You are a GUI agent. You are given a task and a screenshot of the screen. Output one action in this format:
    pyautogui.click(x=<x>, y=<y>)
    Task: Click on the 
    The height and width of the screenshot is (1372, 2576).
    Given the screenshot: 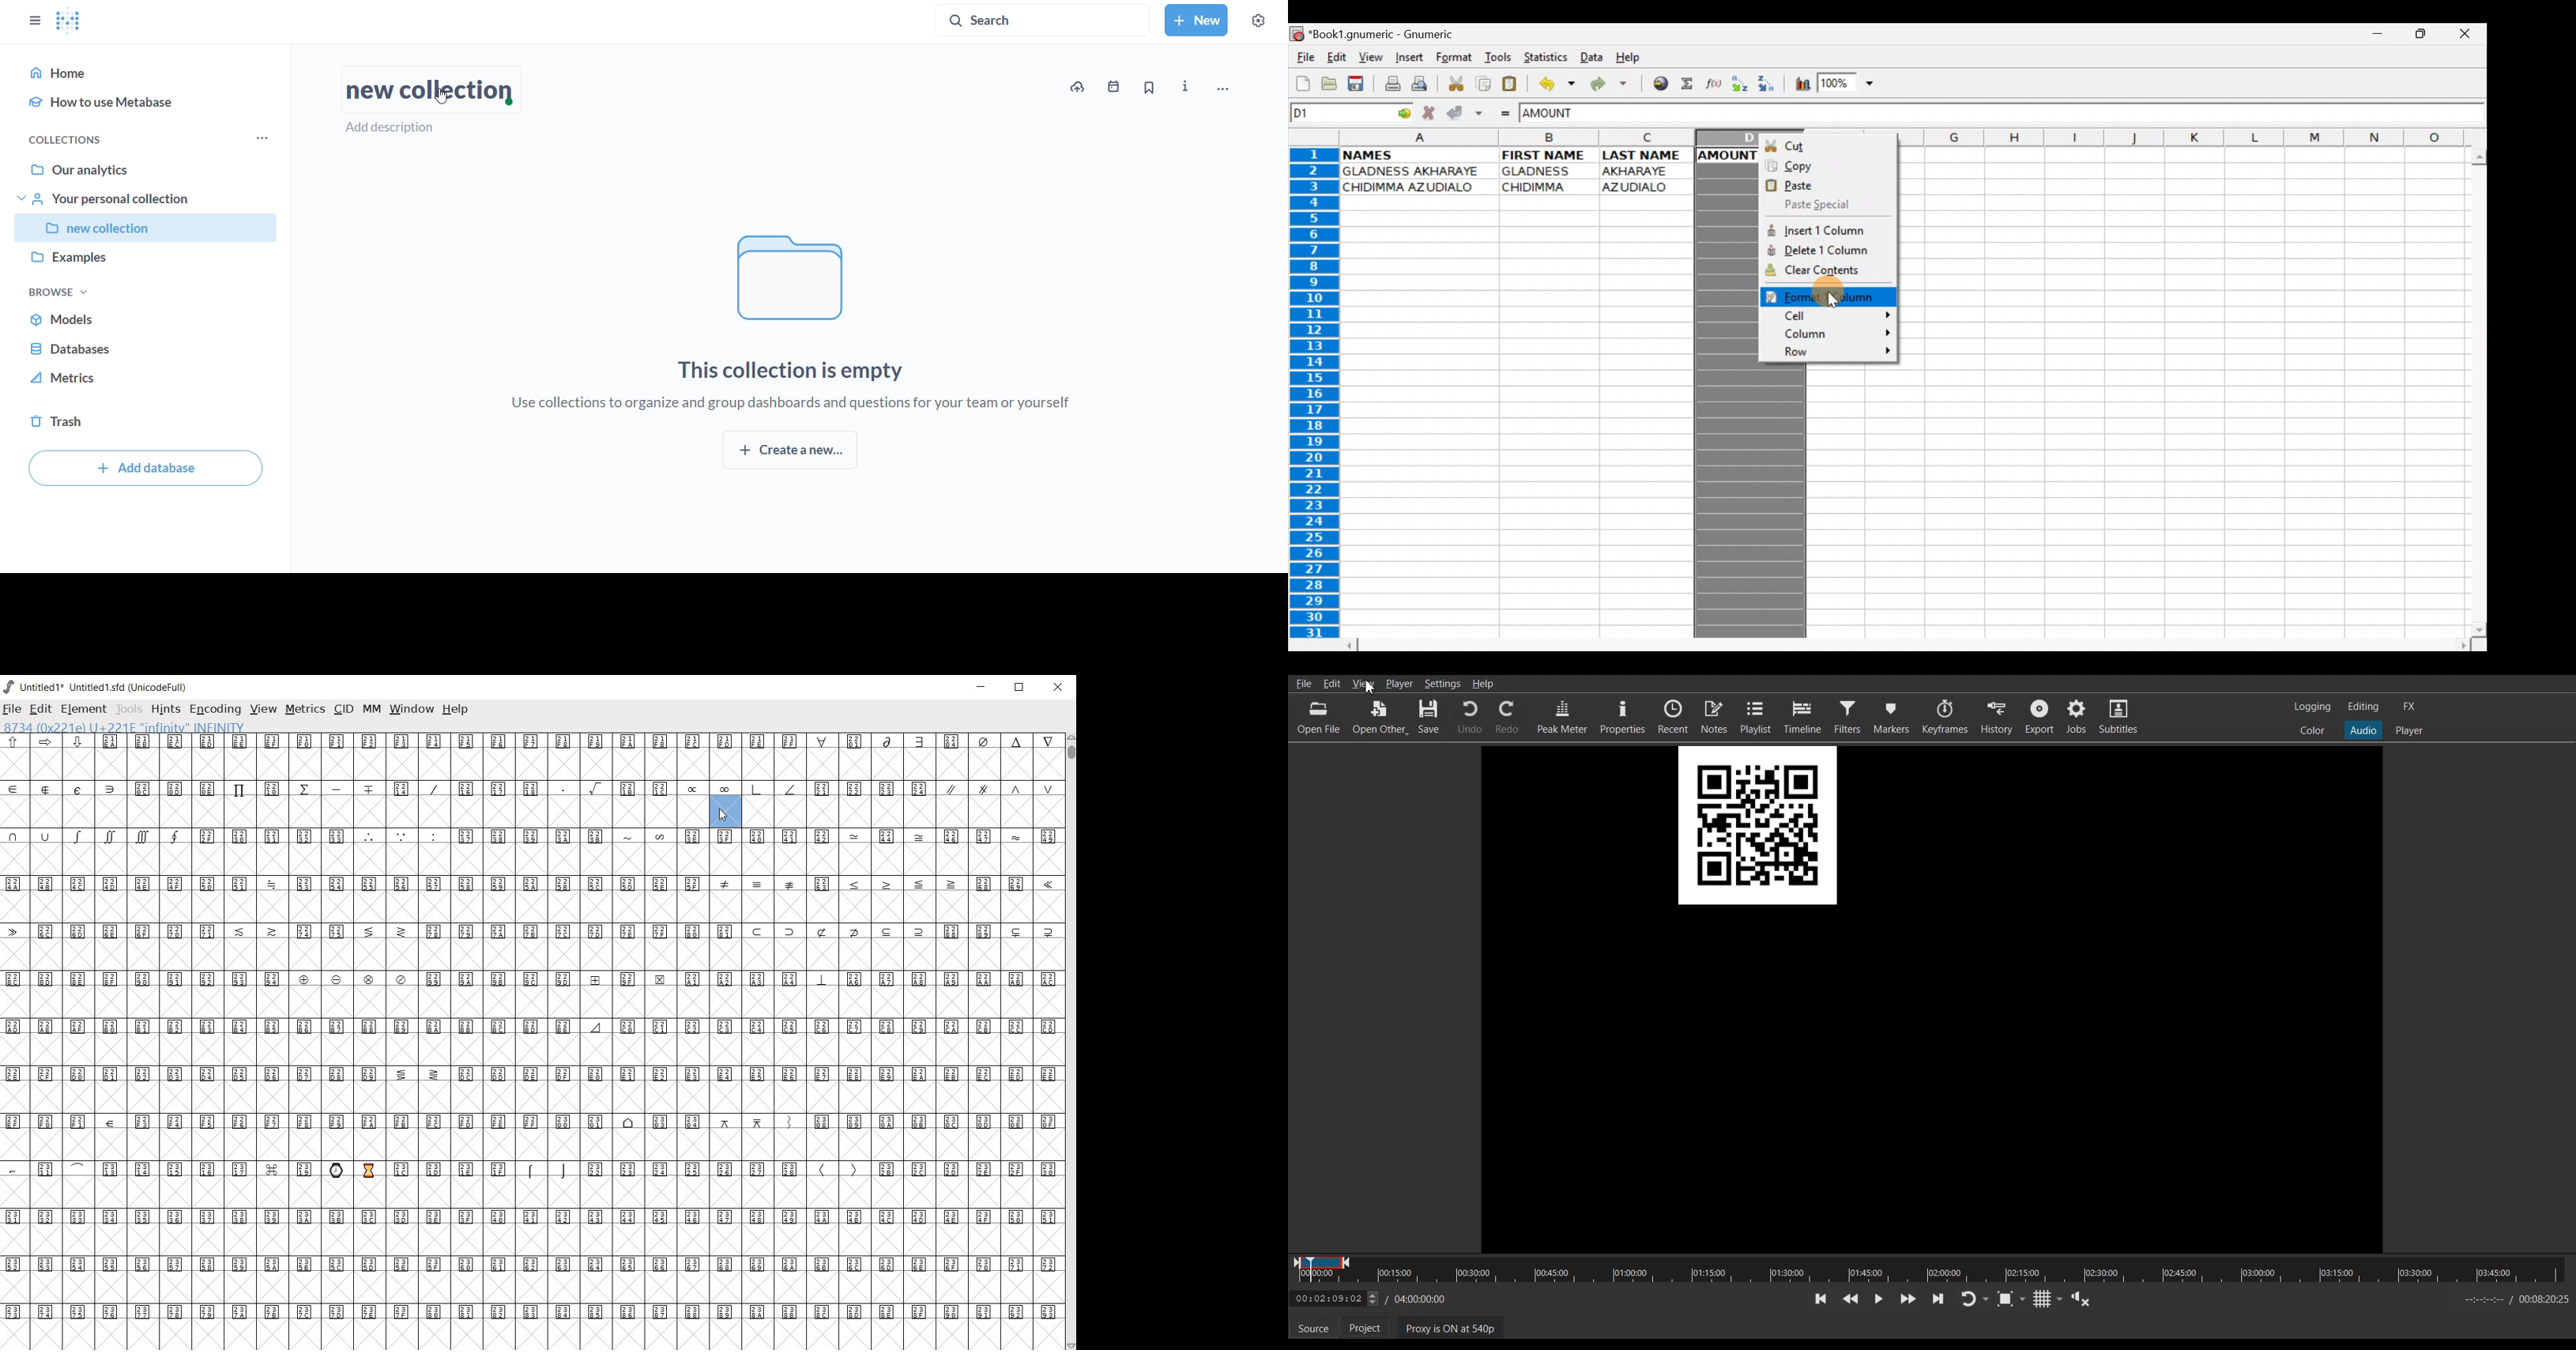 What is the action you would take?
    pyautogui.click(x=2077, y=717)
    